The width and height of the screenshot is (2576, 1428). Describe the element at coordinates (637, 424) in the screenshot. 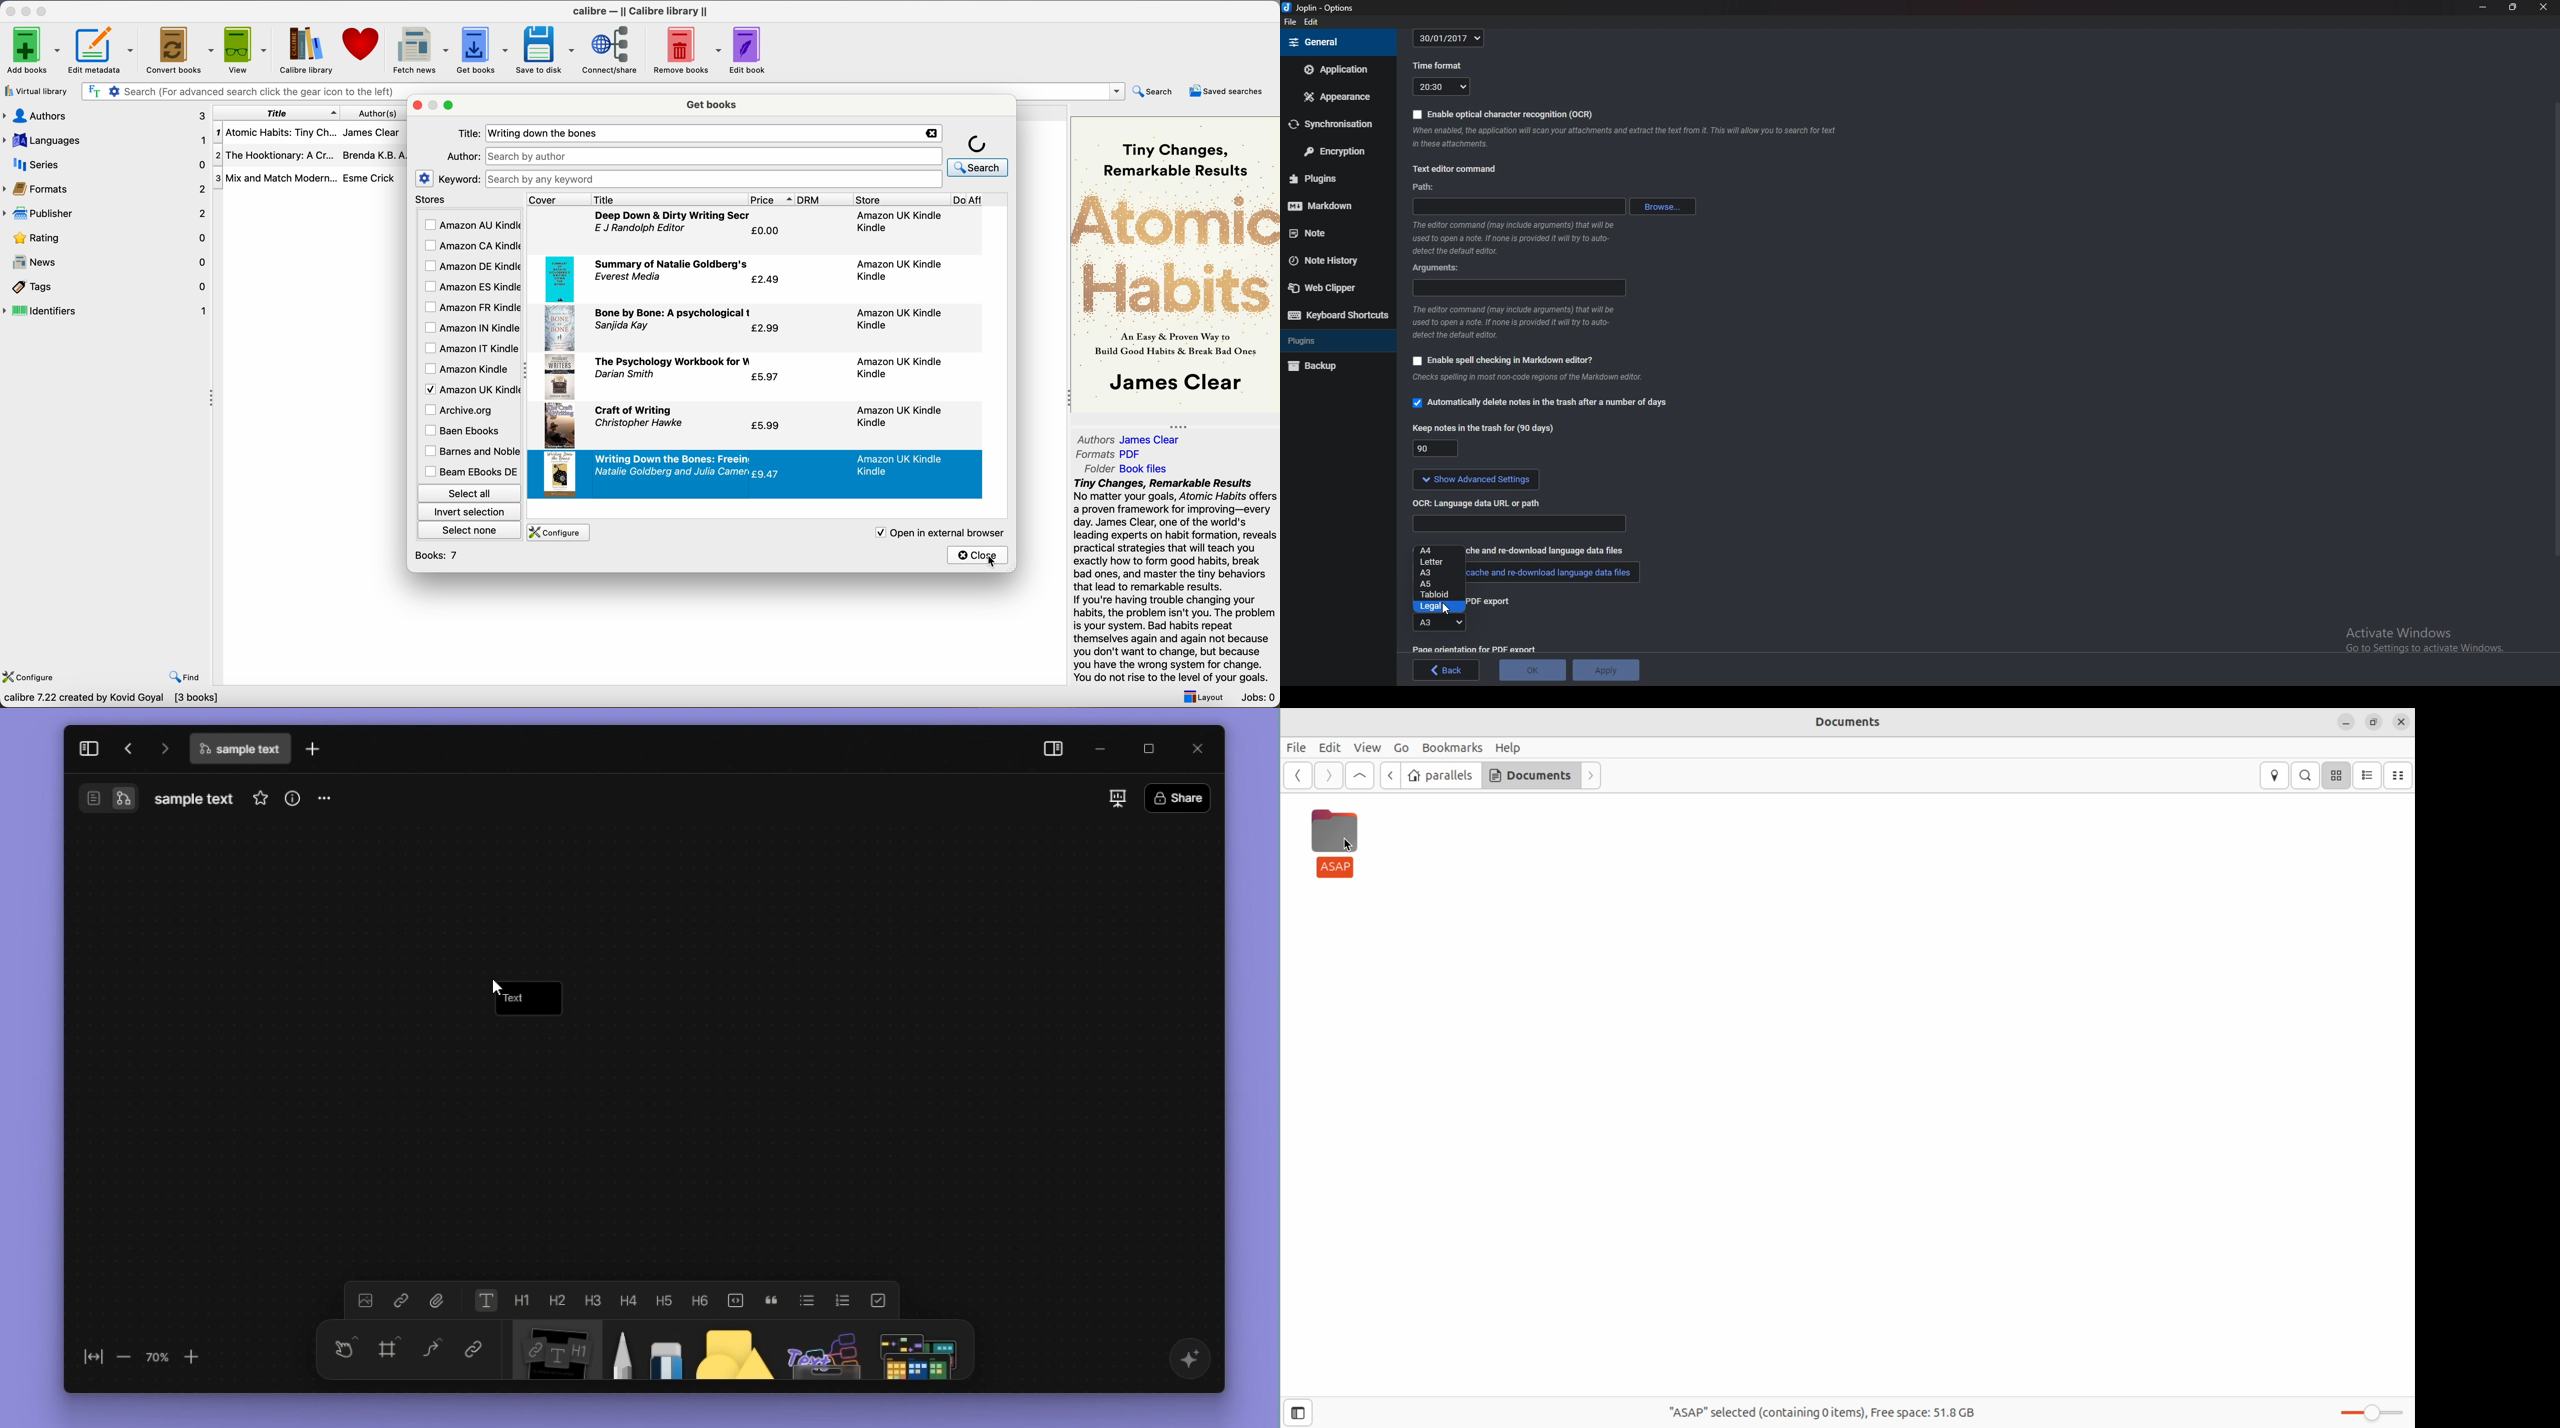

I see `Christopher Hawke` at that location.